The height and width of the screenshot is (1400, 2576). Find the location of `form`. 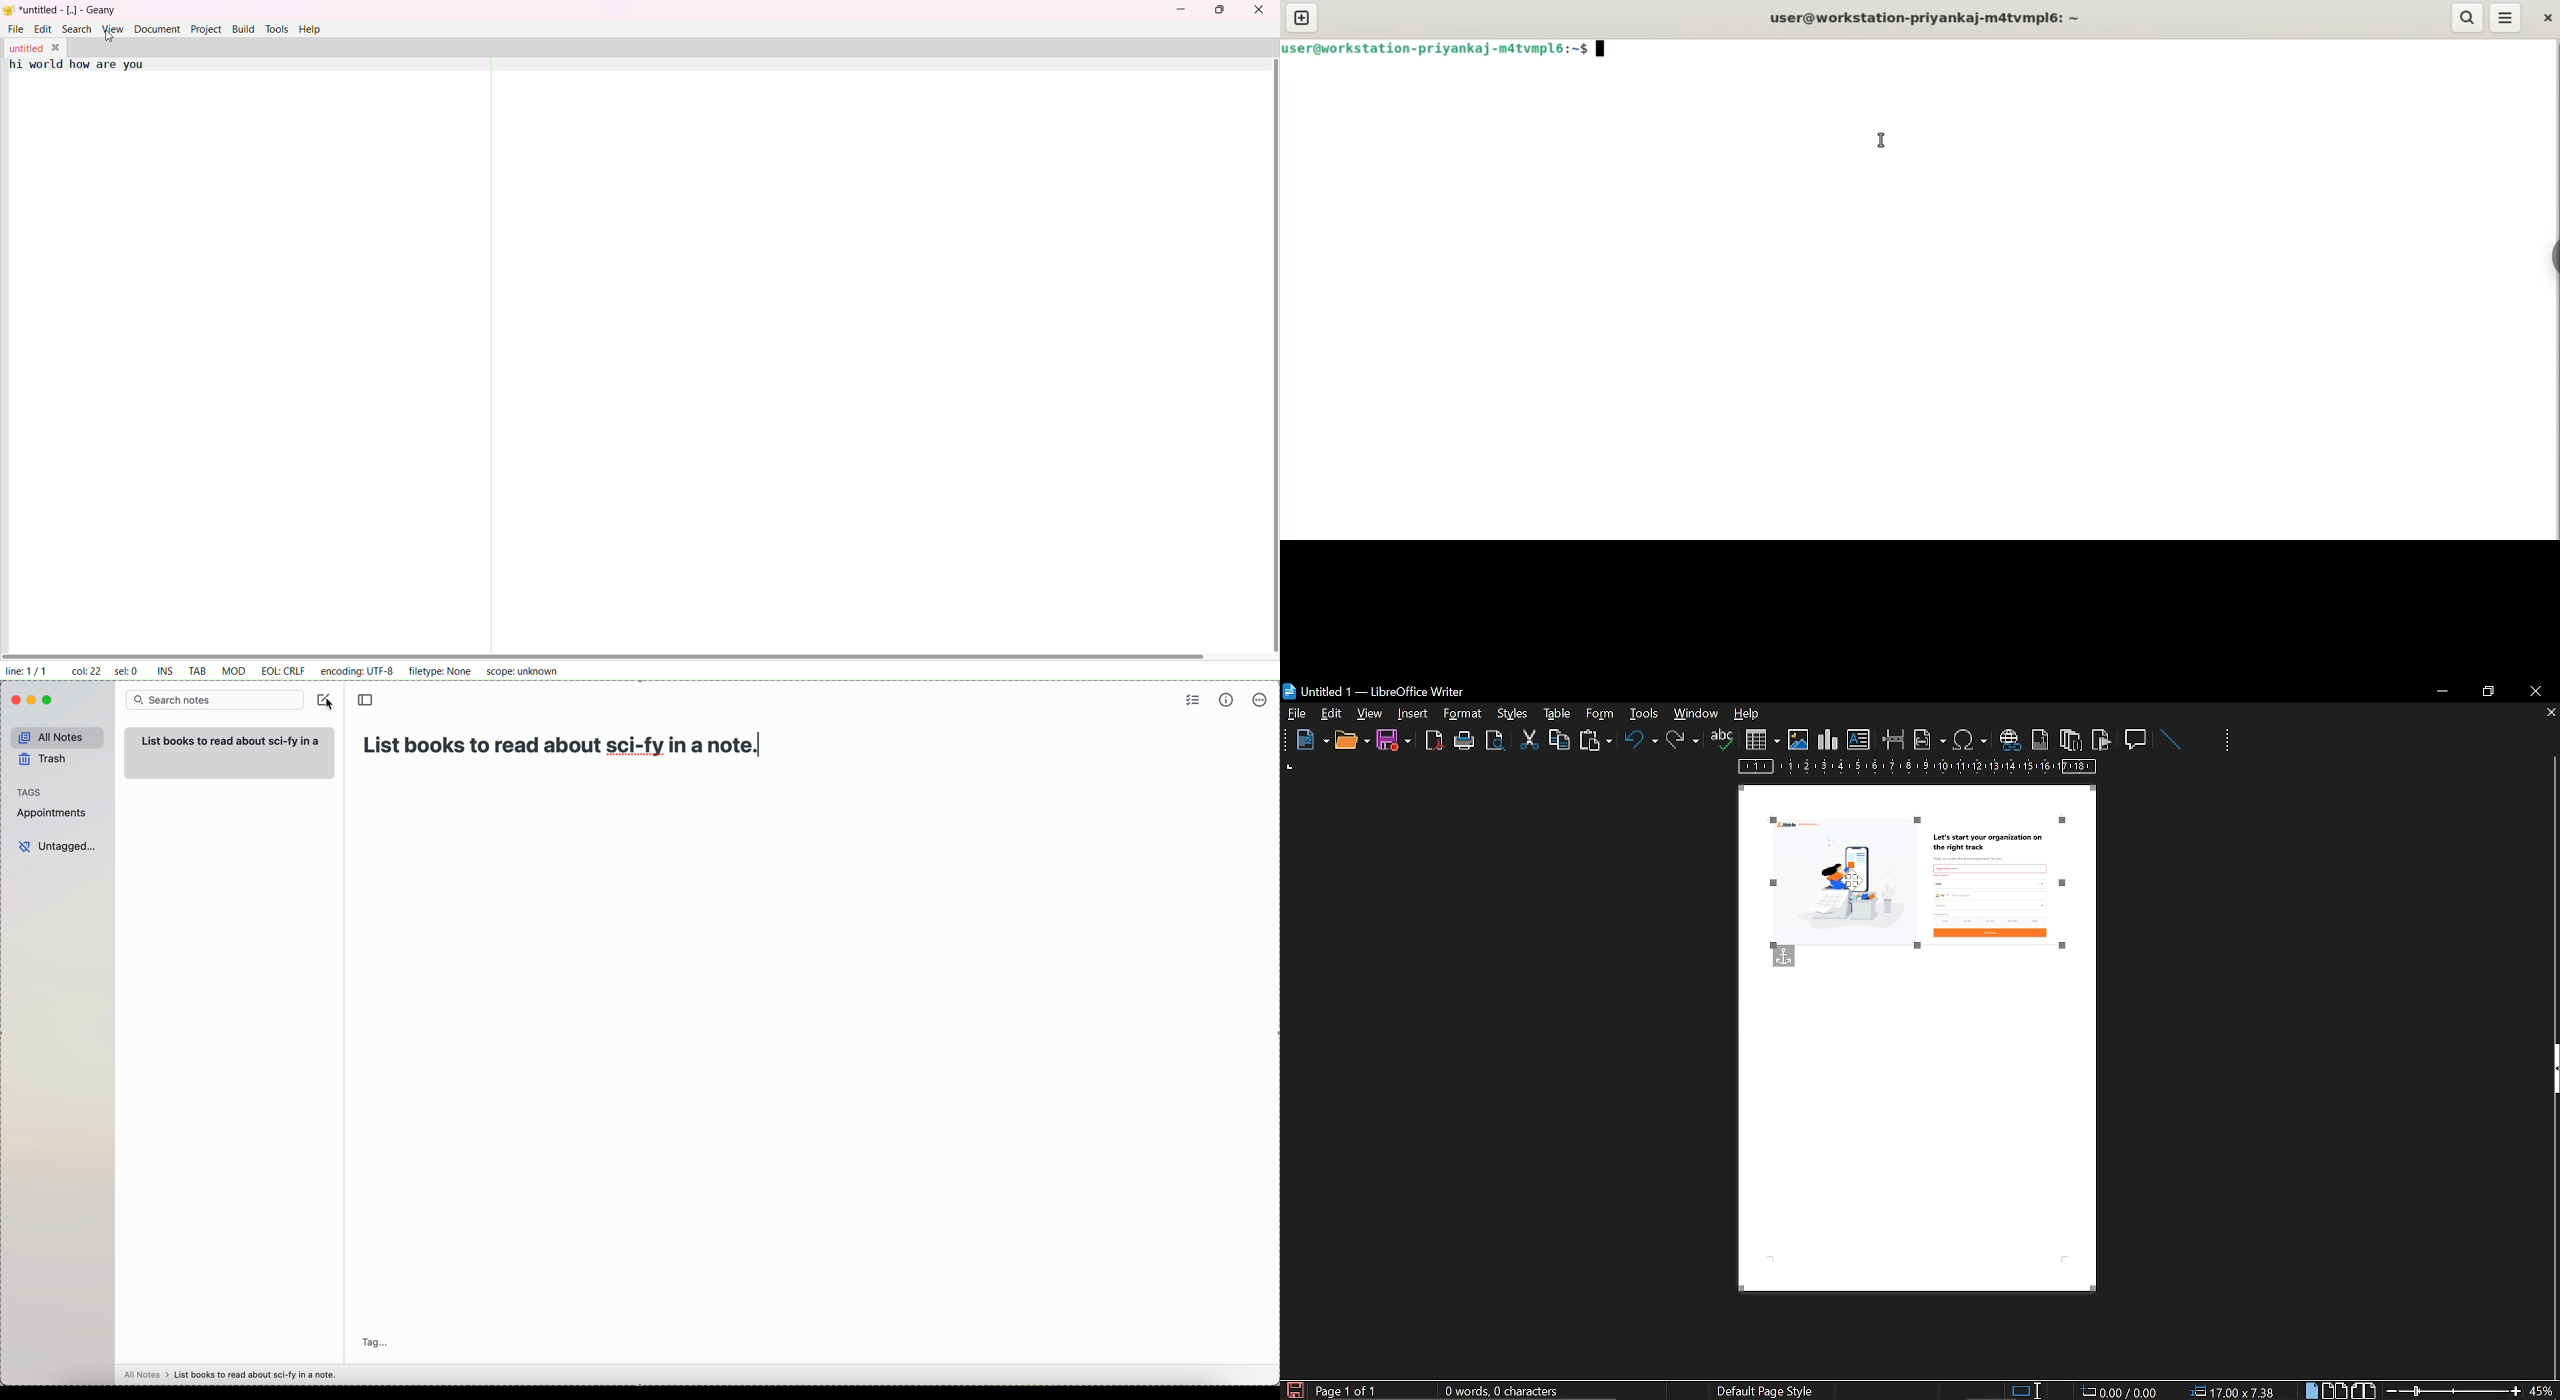

form is located at coordinates (1646, 713).